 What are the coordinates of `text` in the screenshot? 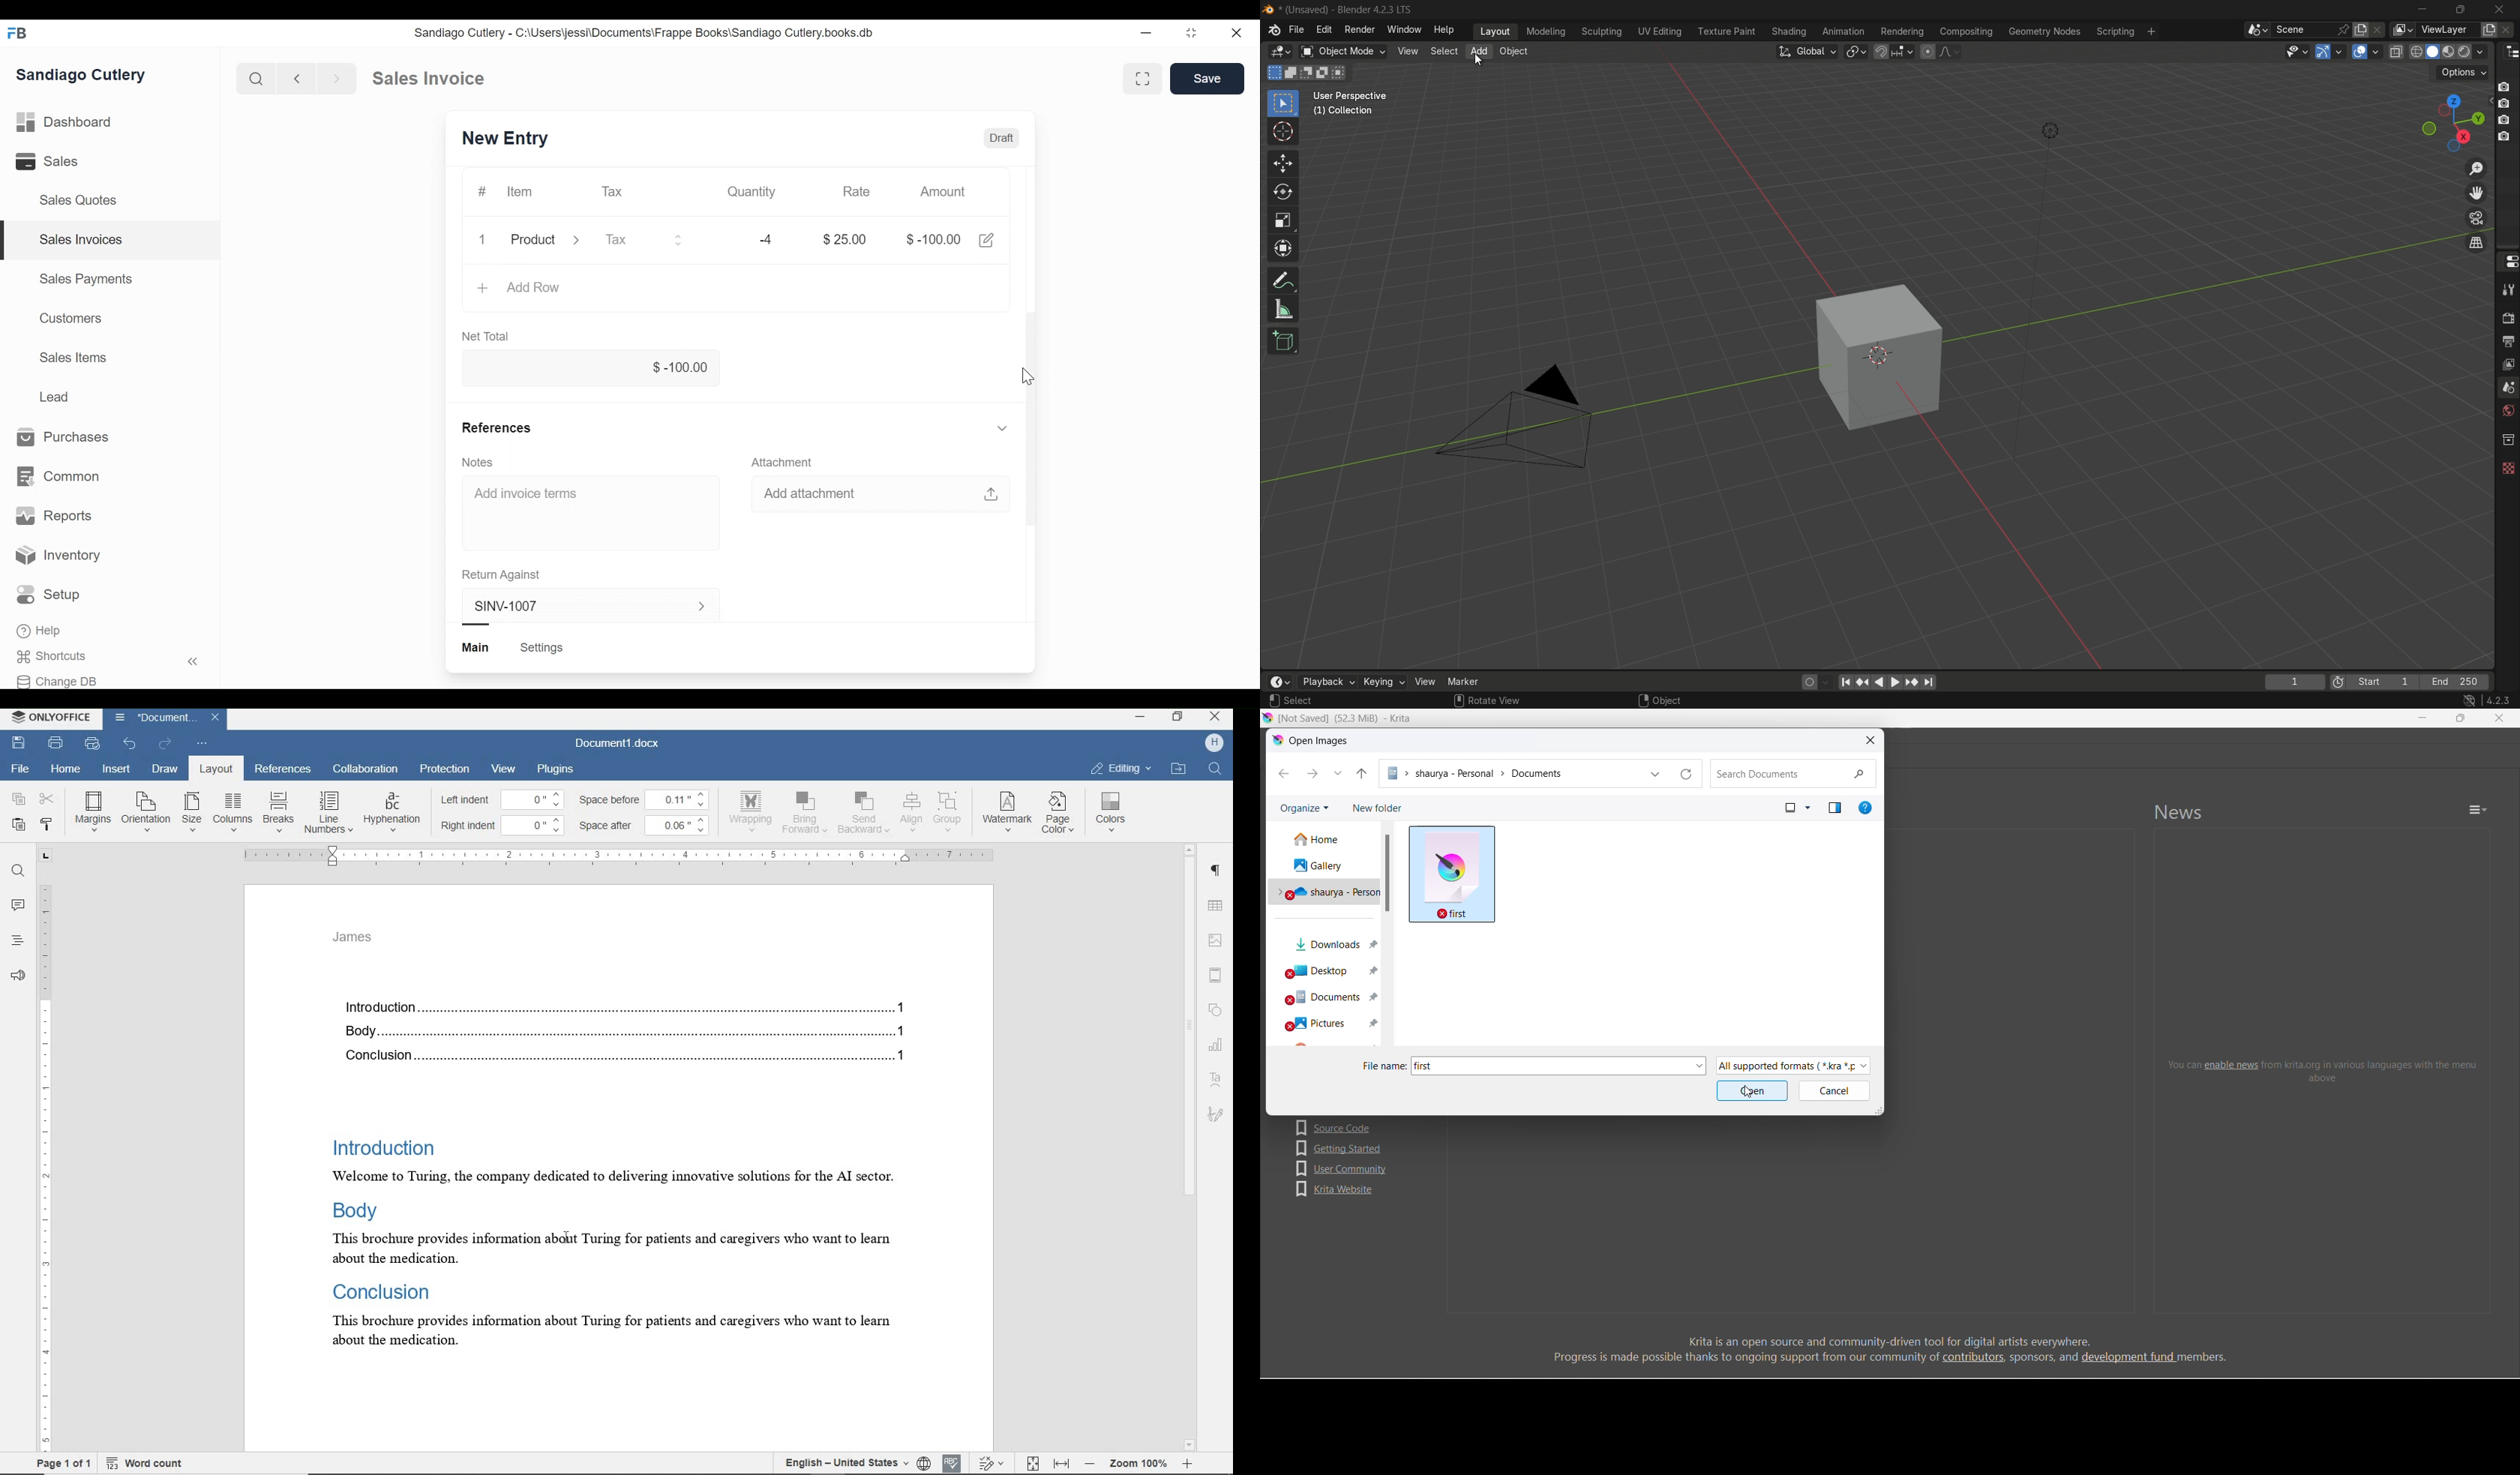 It's located at (634, 1176).